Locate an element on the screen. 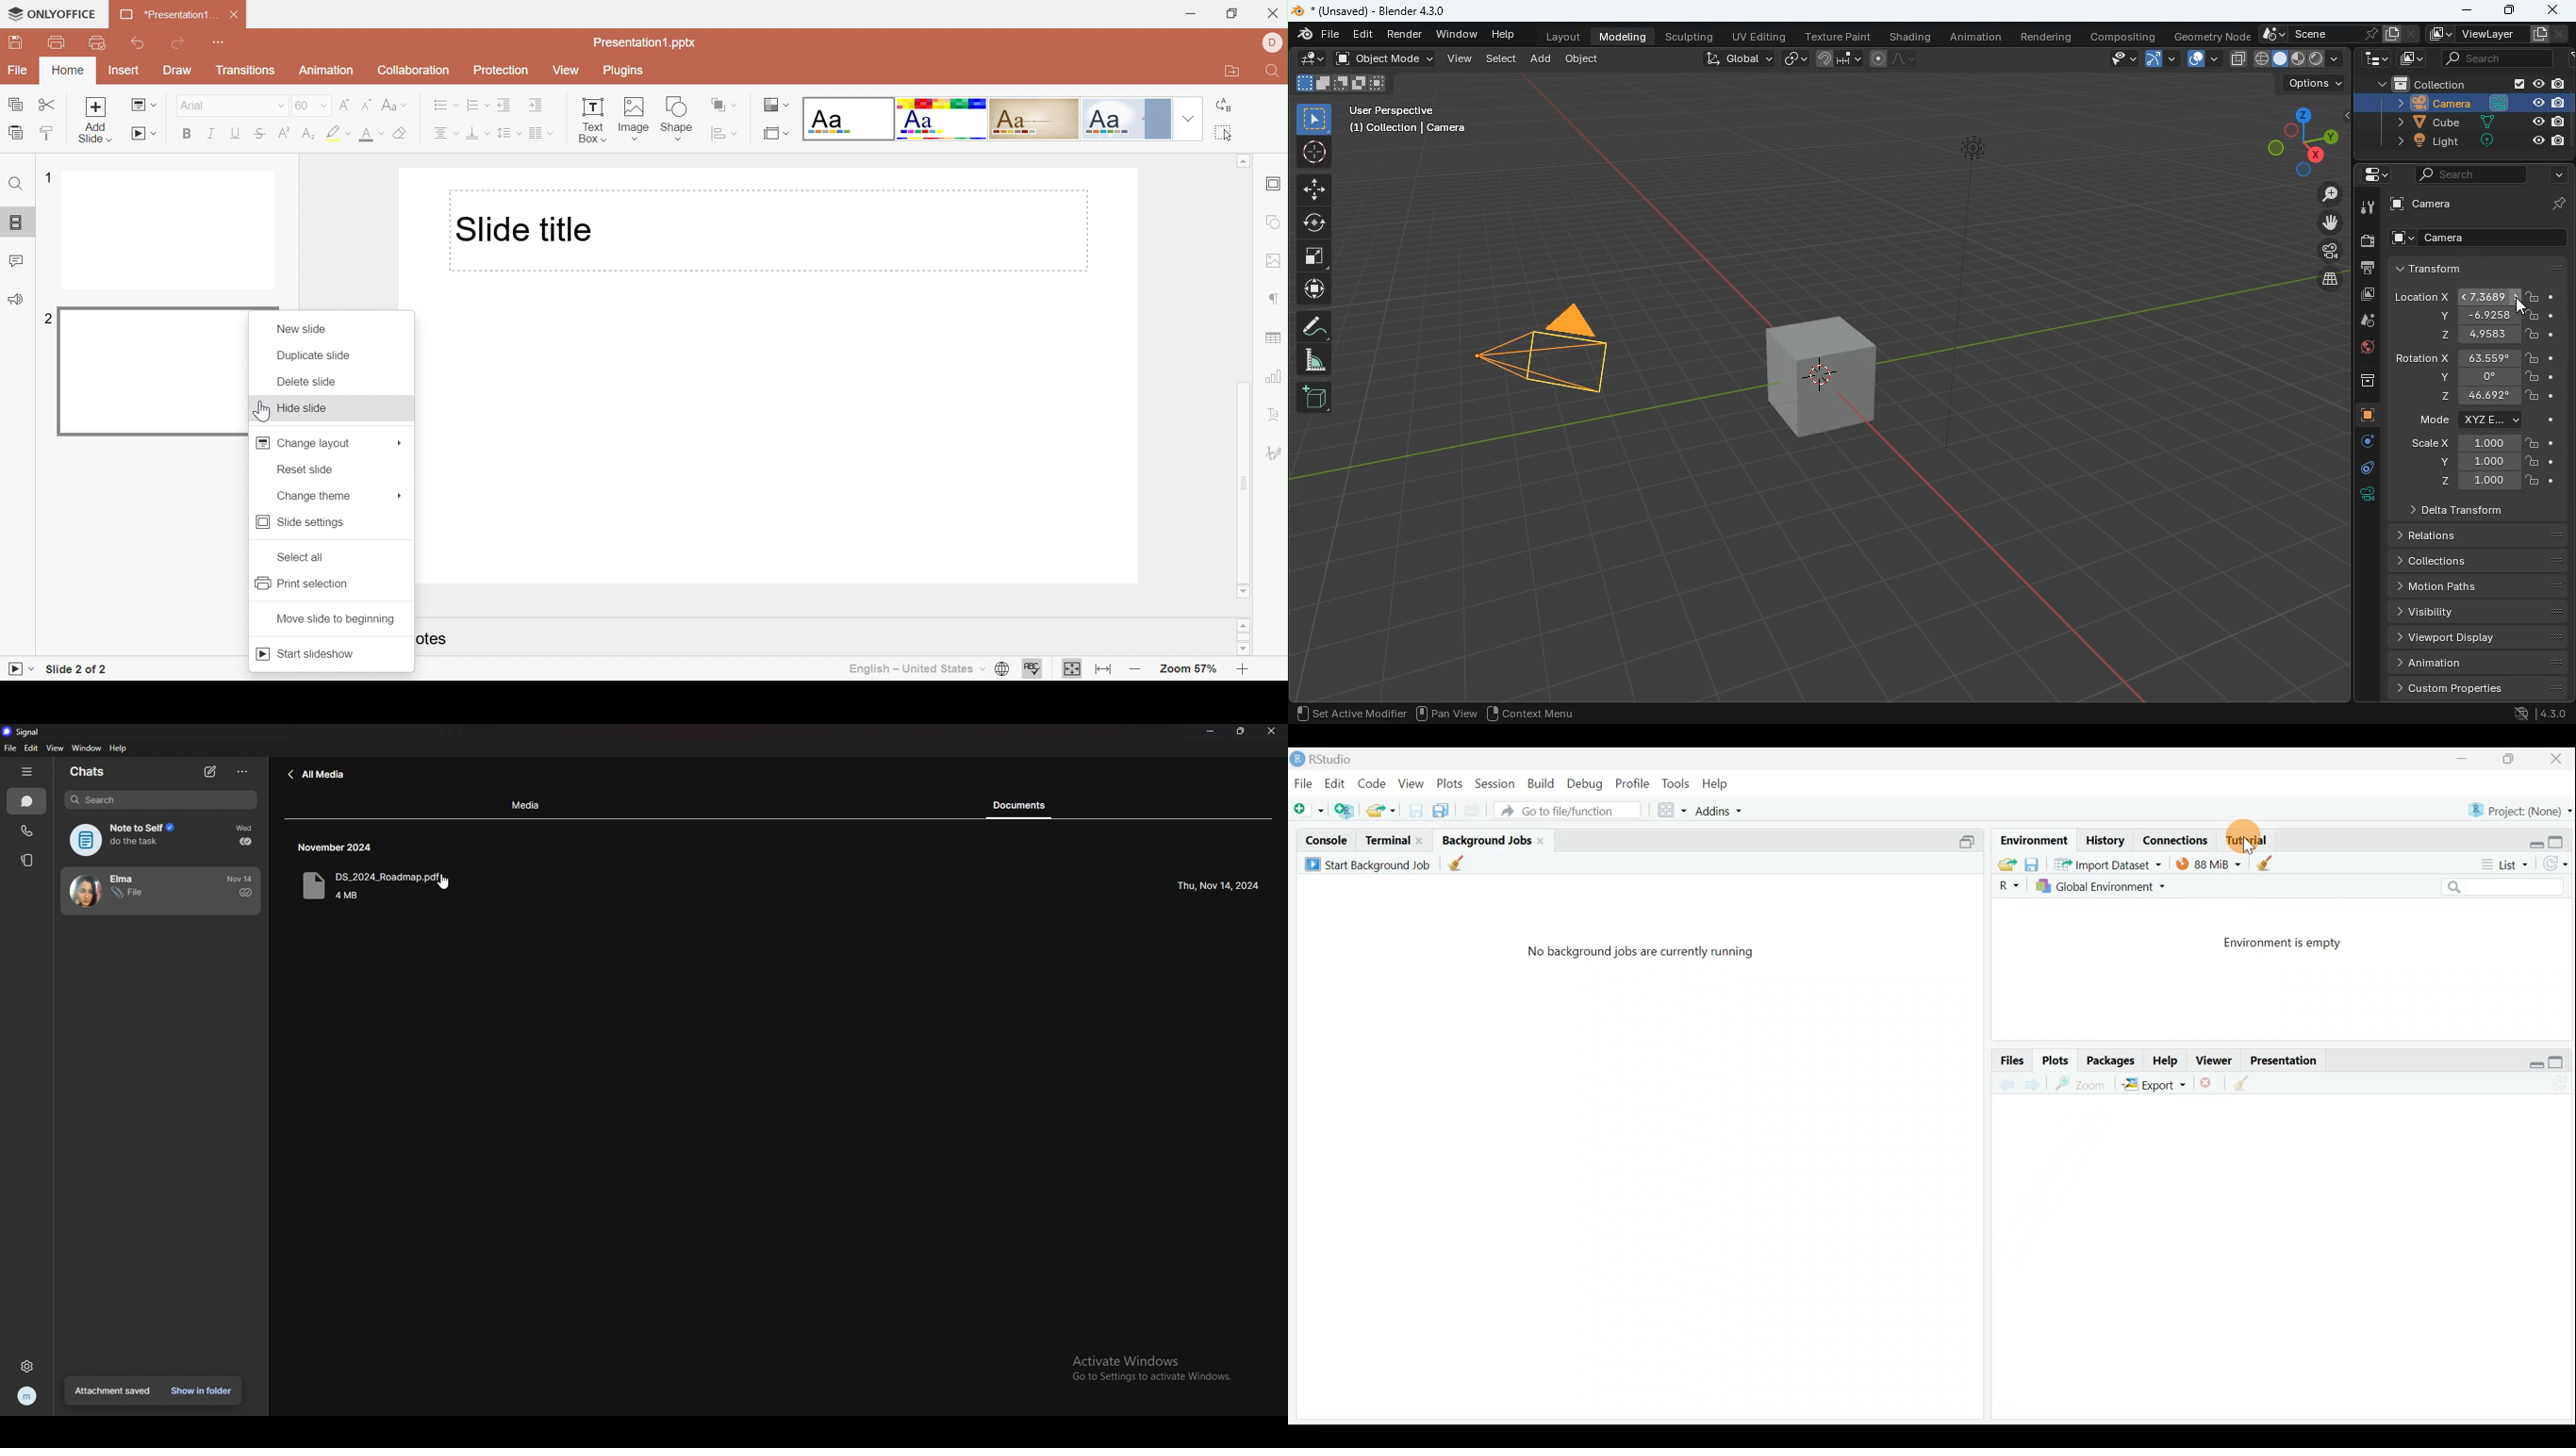  88miB  is located at coordinates (2209, 865).